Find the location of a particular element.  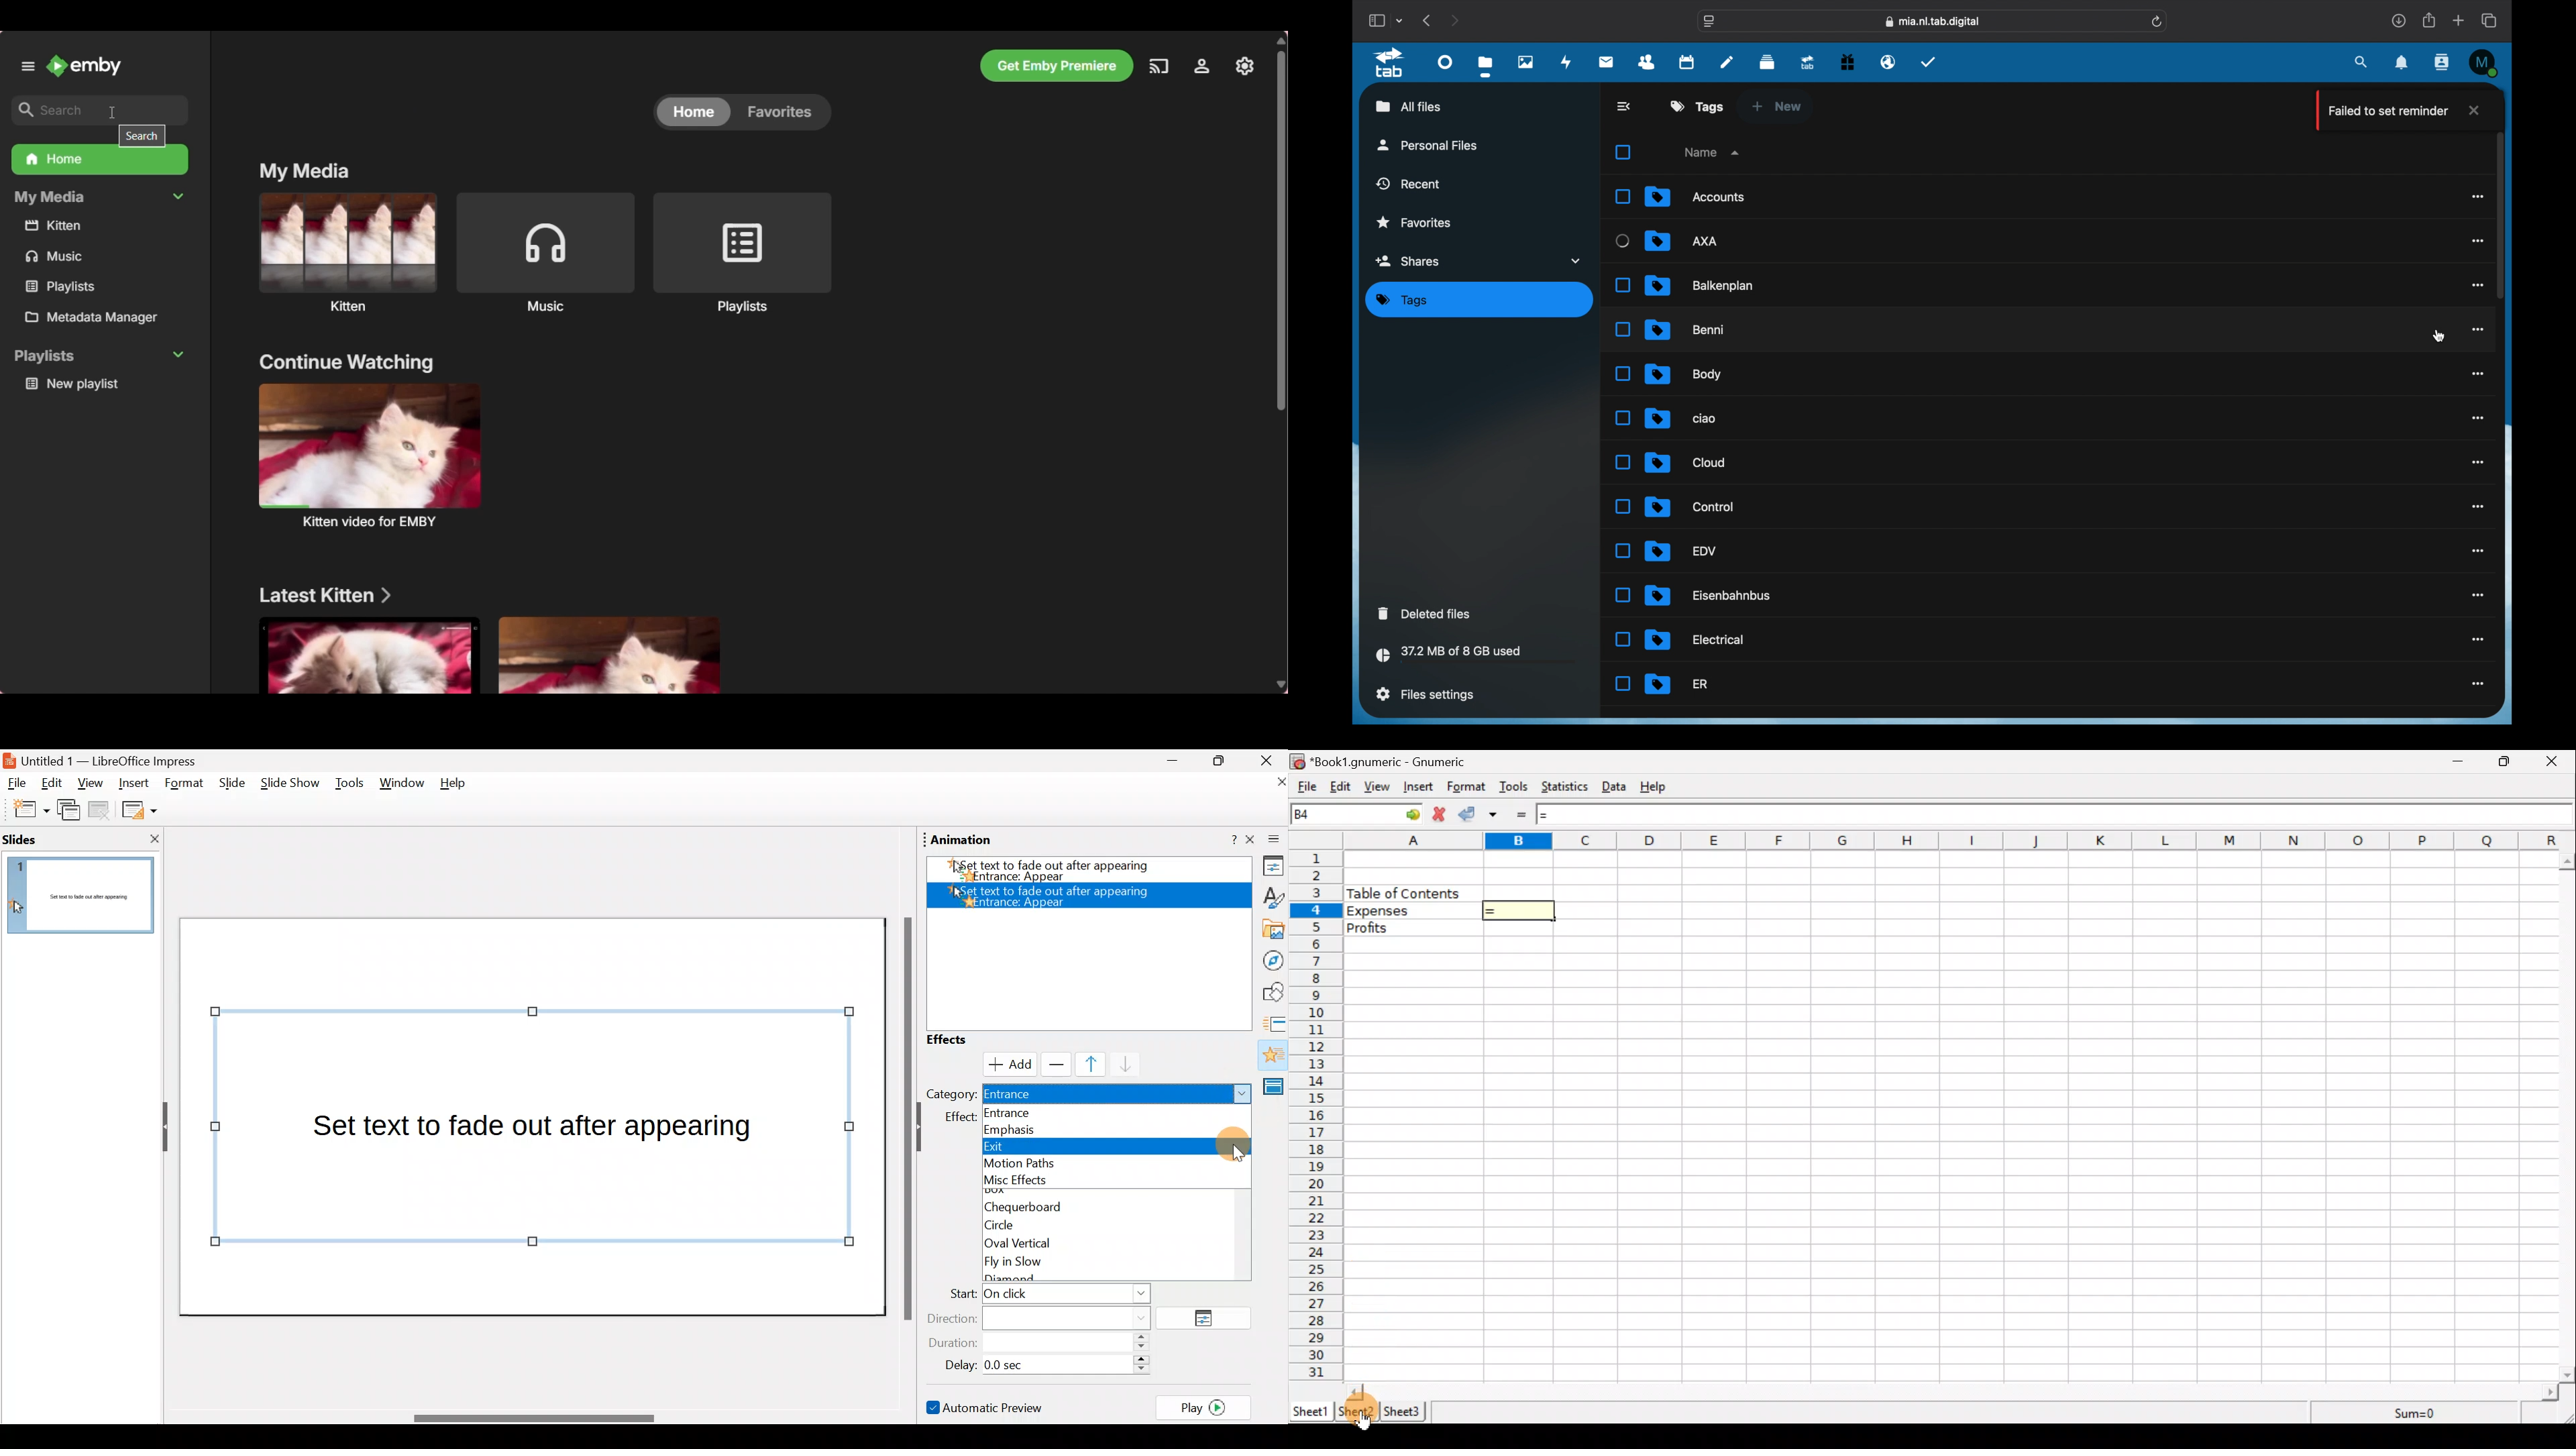

more options is located at coordinates (2476, 196).